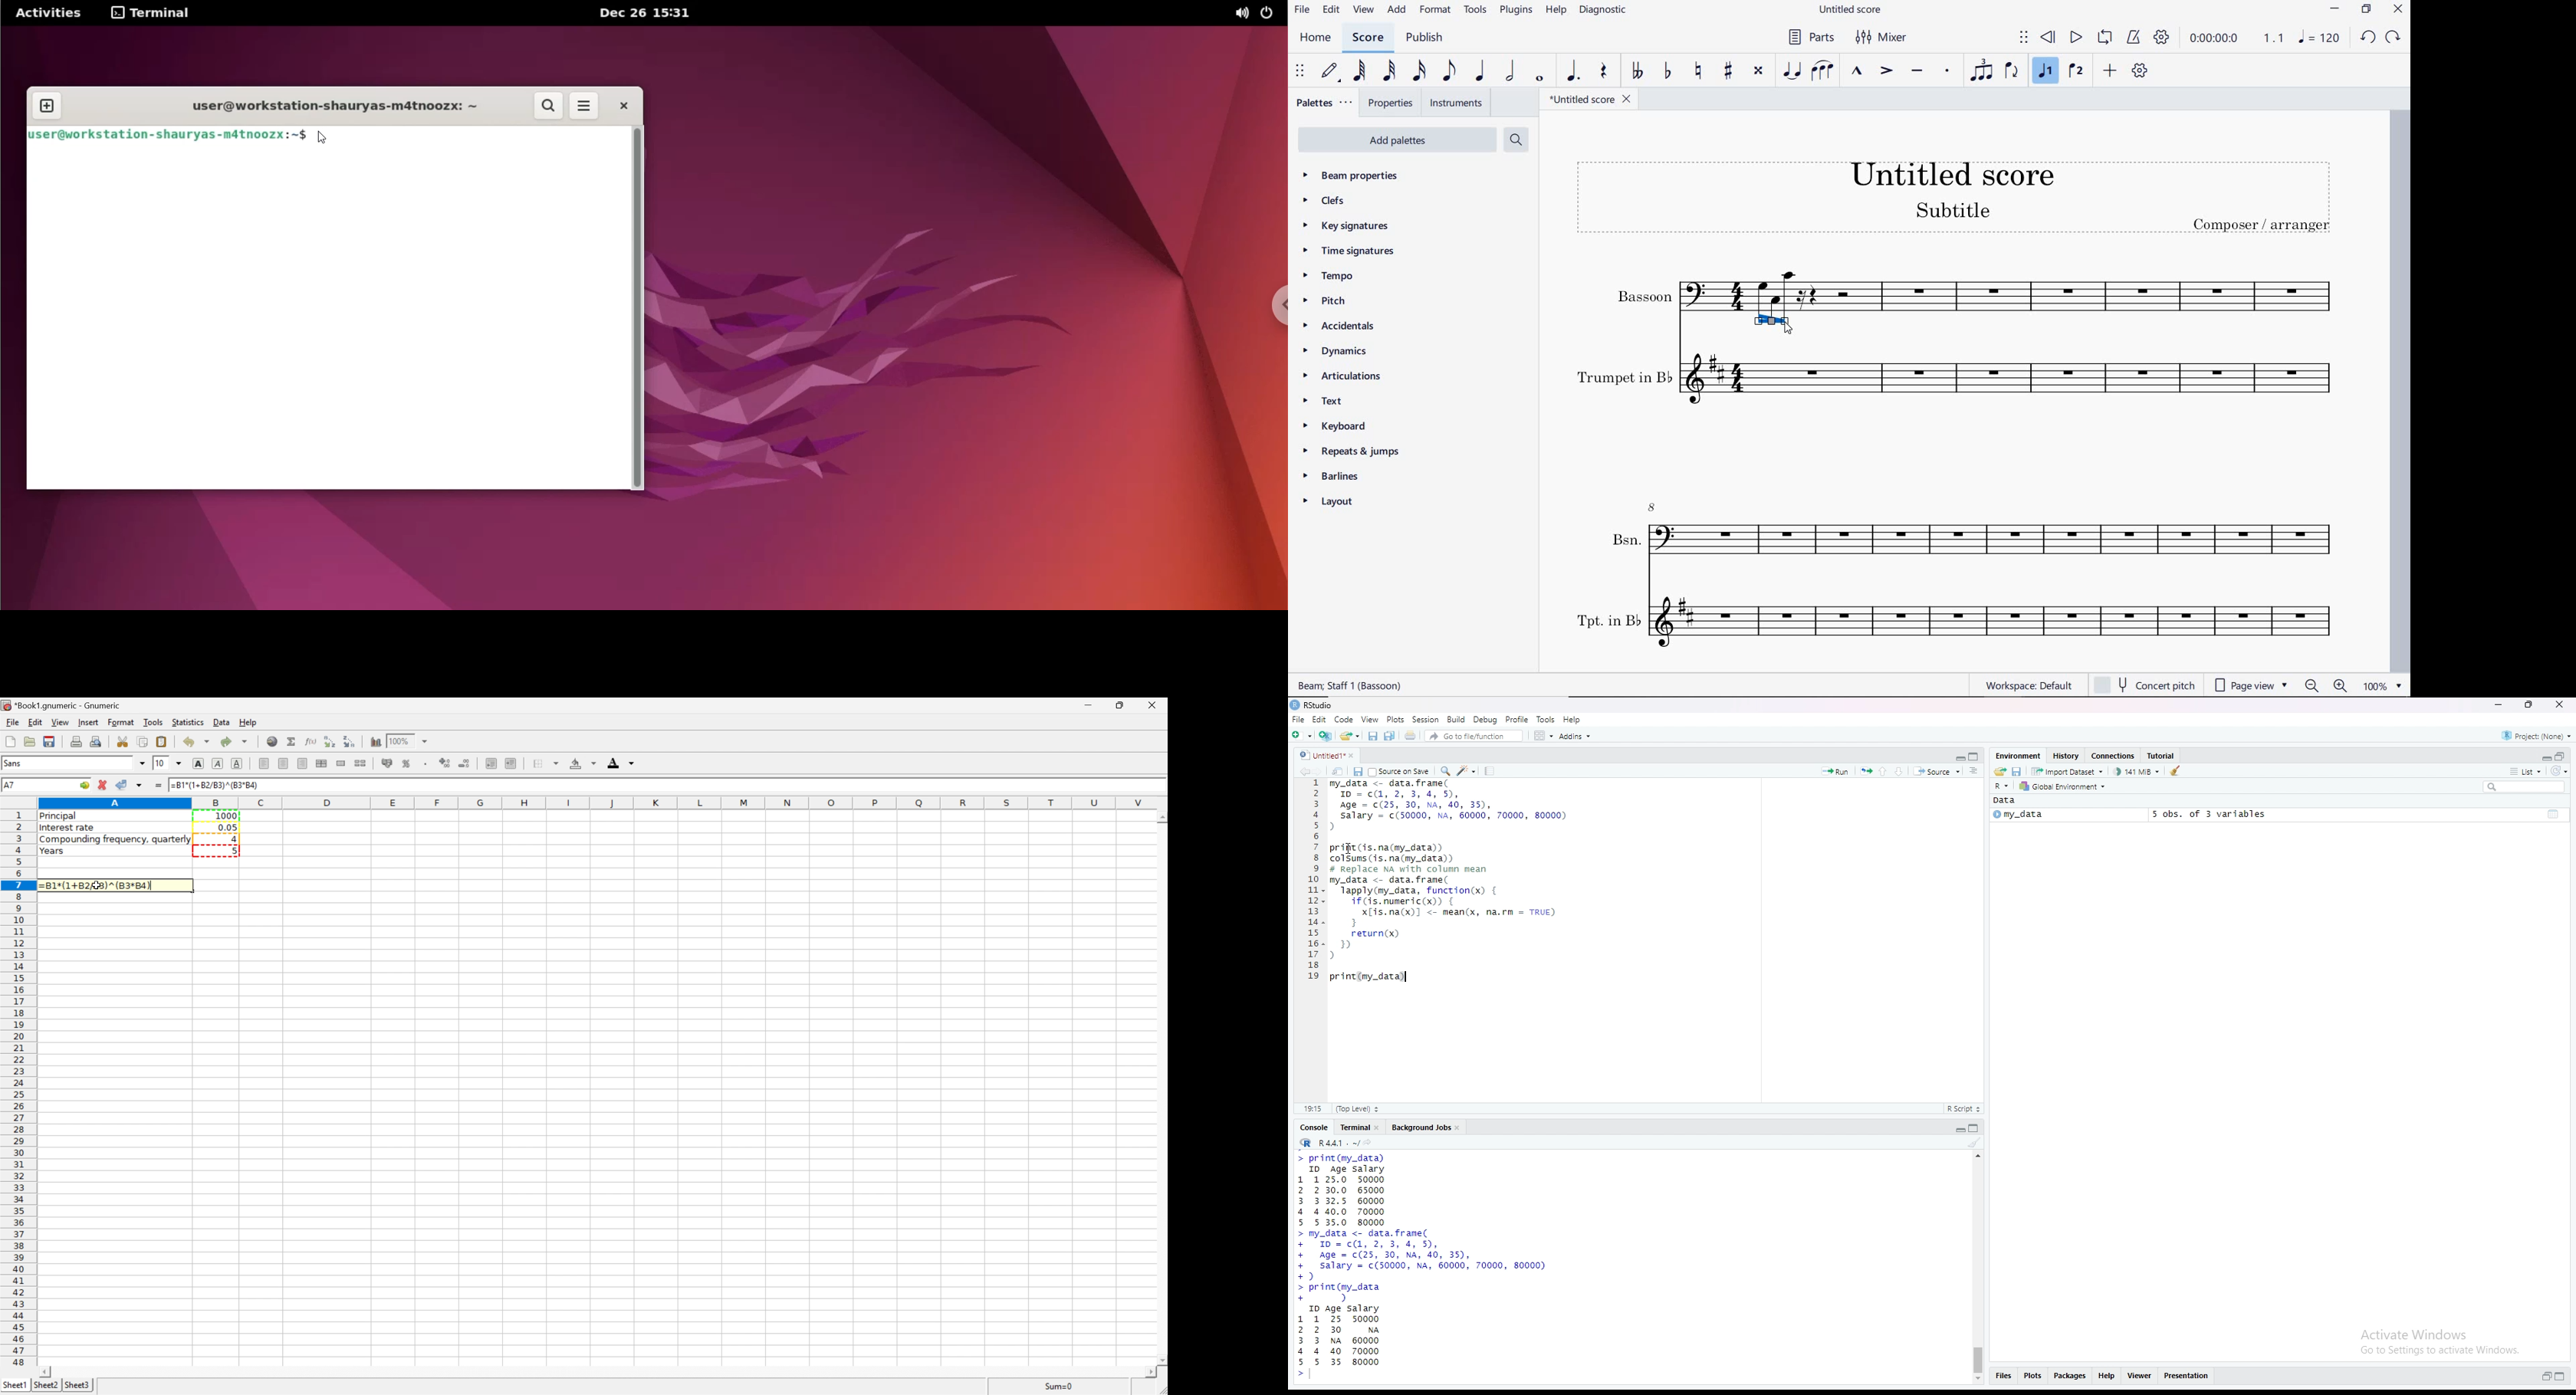 The image size is (2576, 1400). What do you see at coordinates (1576, 737) in the screenshot?
I see `Addins` at bounding box center [1576, 737].